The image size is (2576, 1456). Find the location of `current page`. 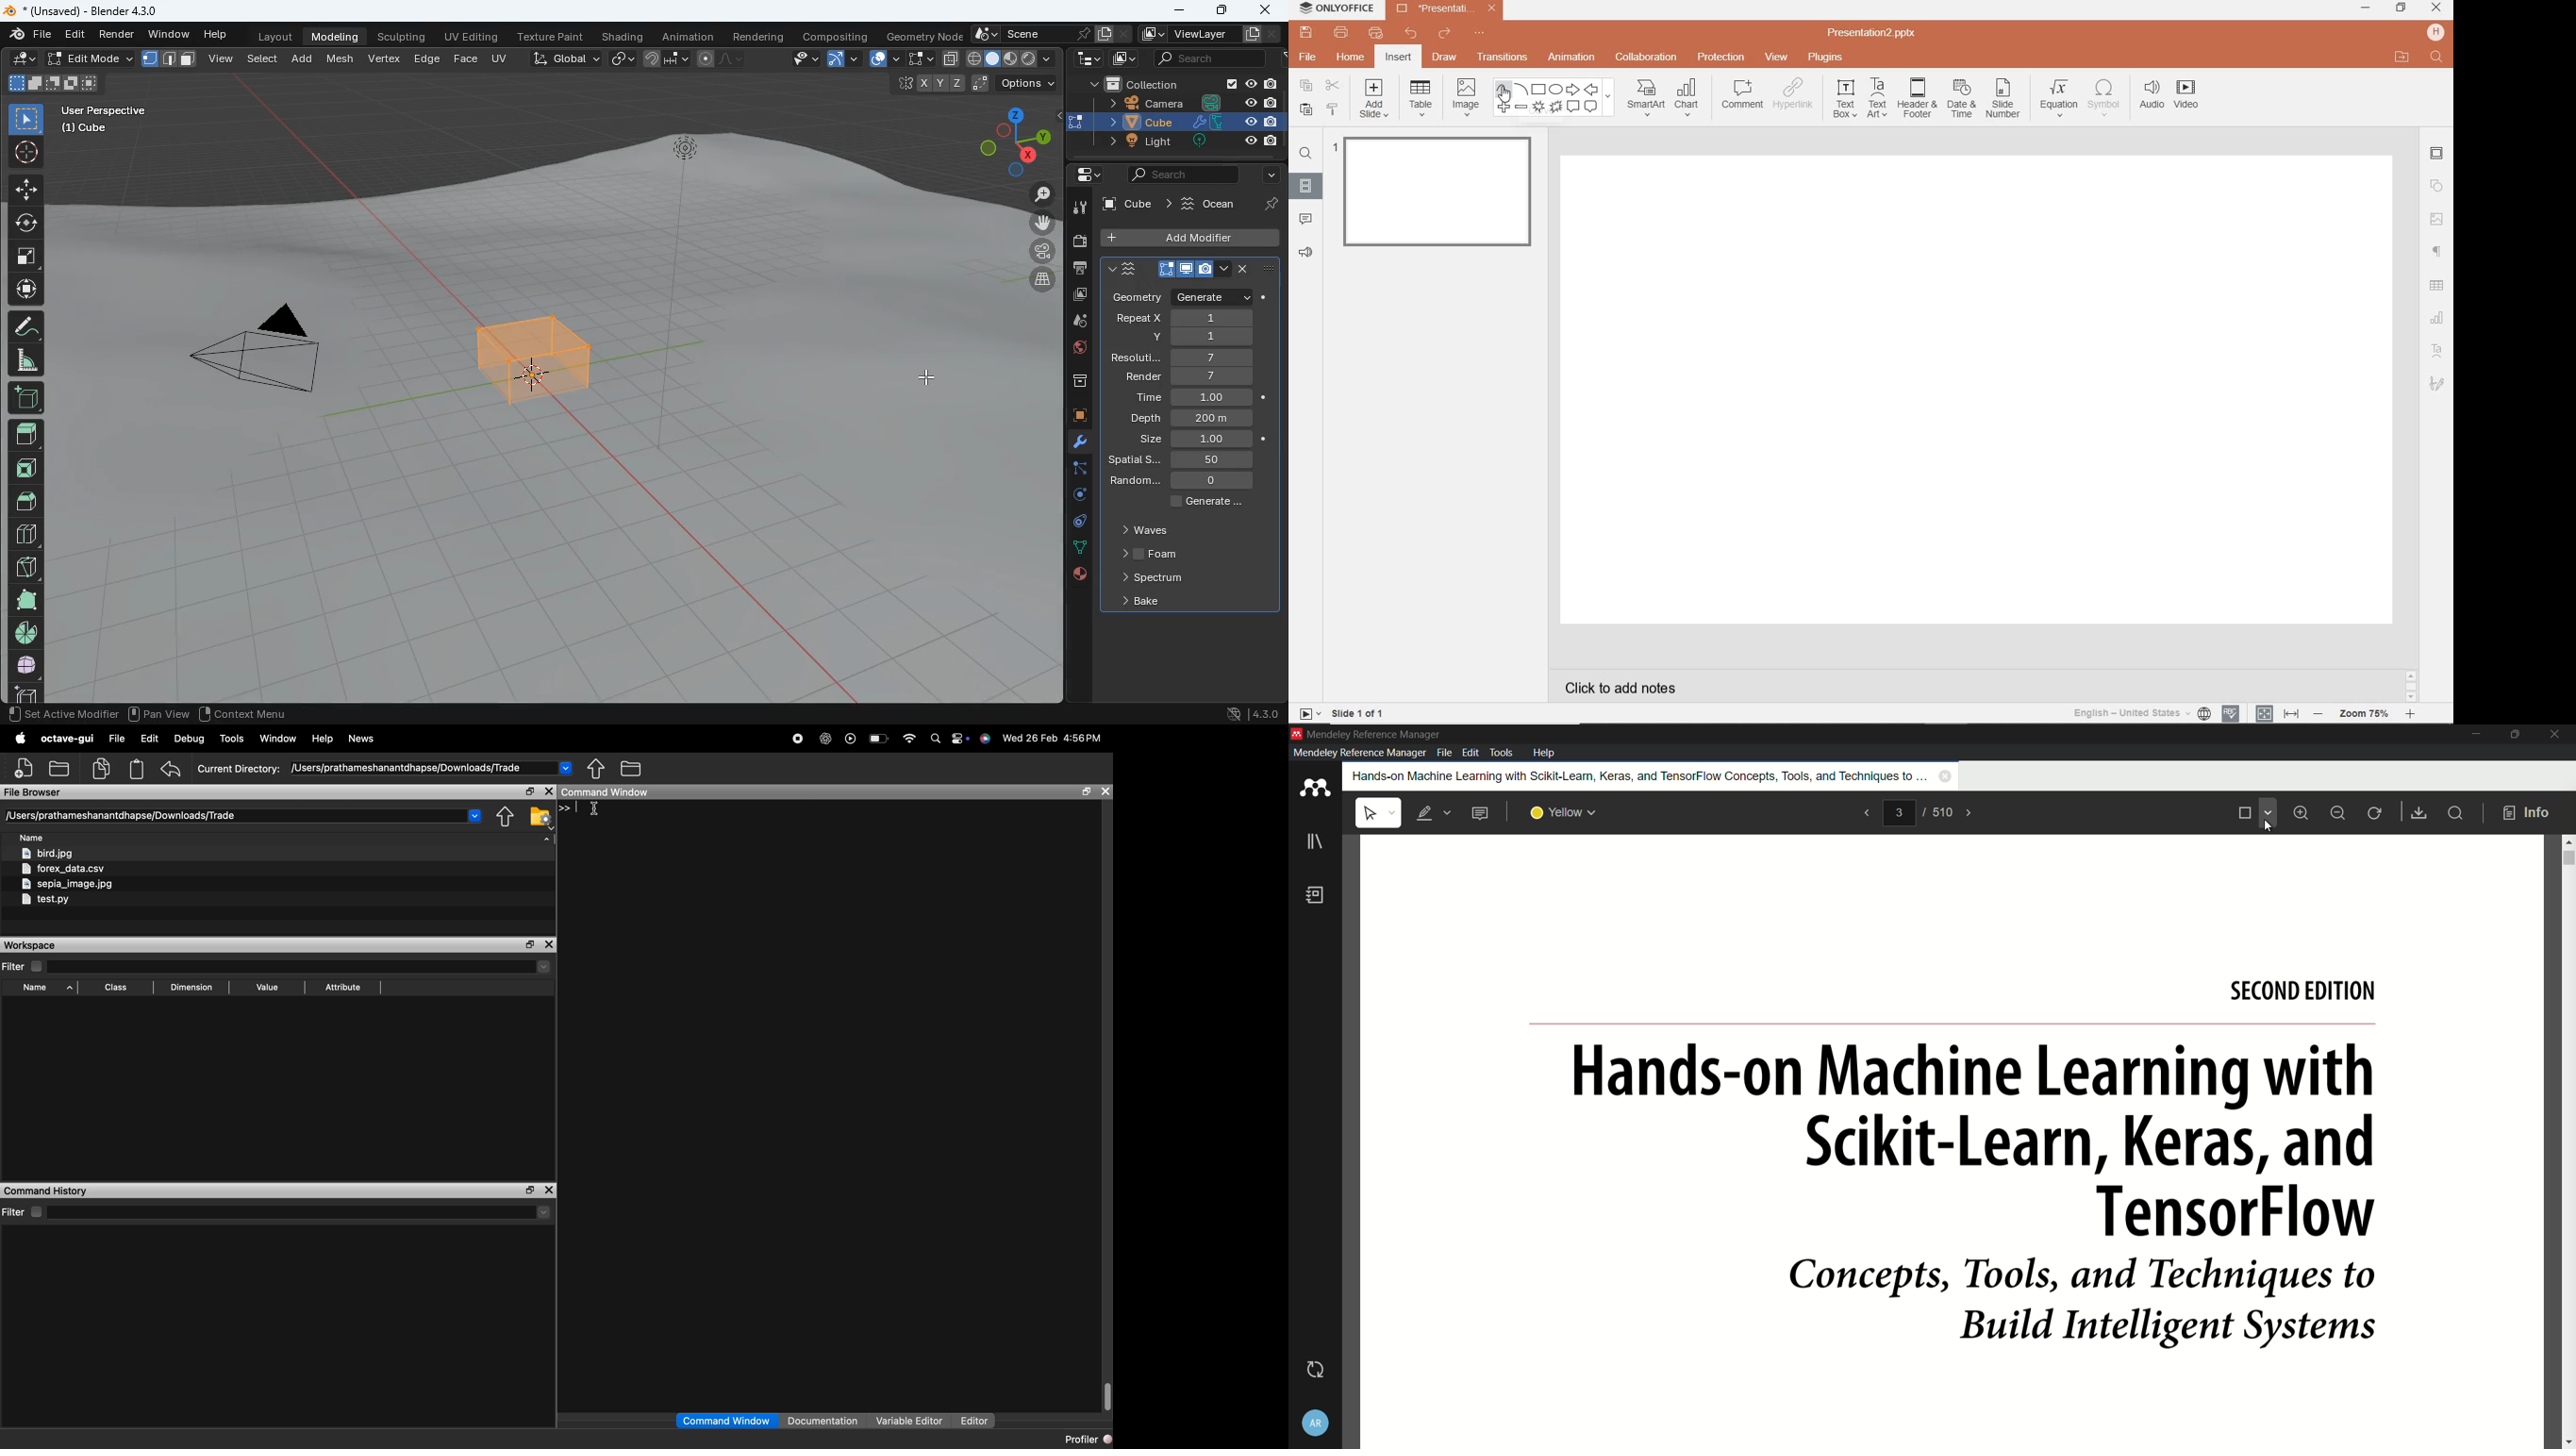

current page is located at coordinates (1899, 812).